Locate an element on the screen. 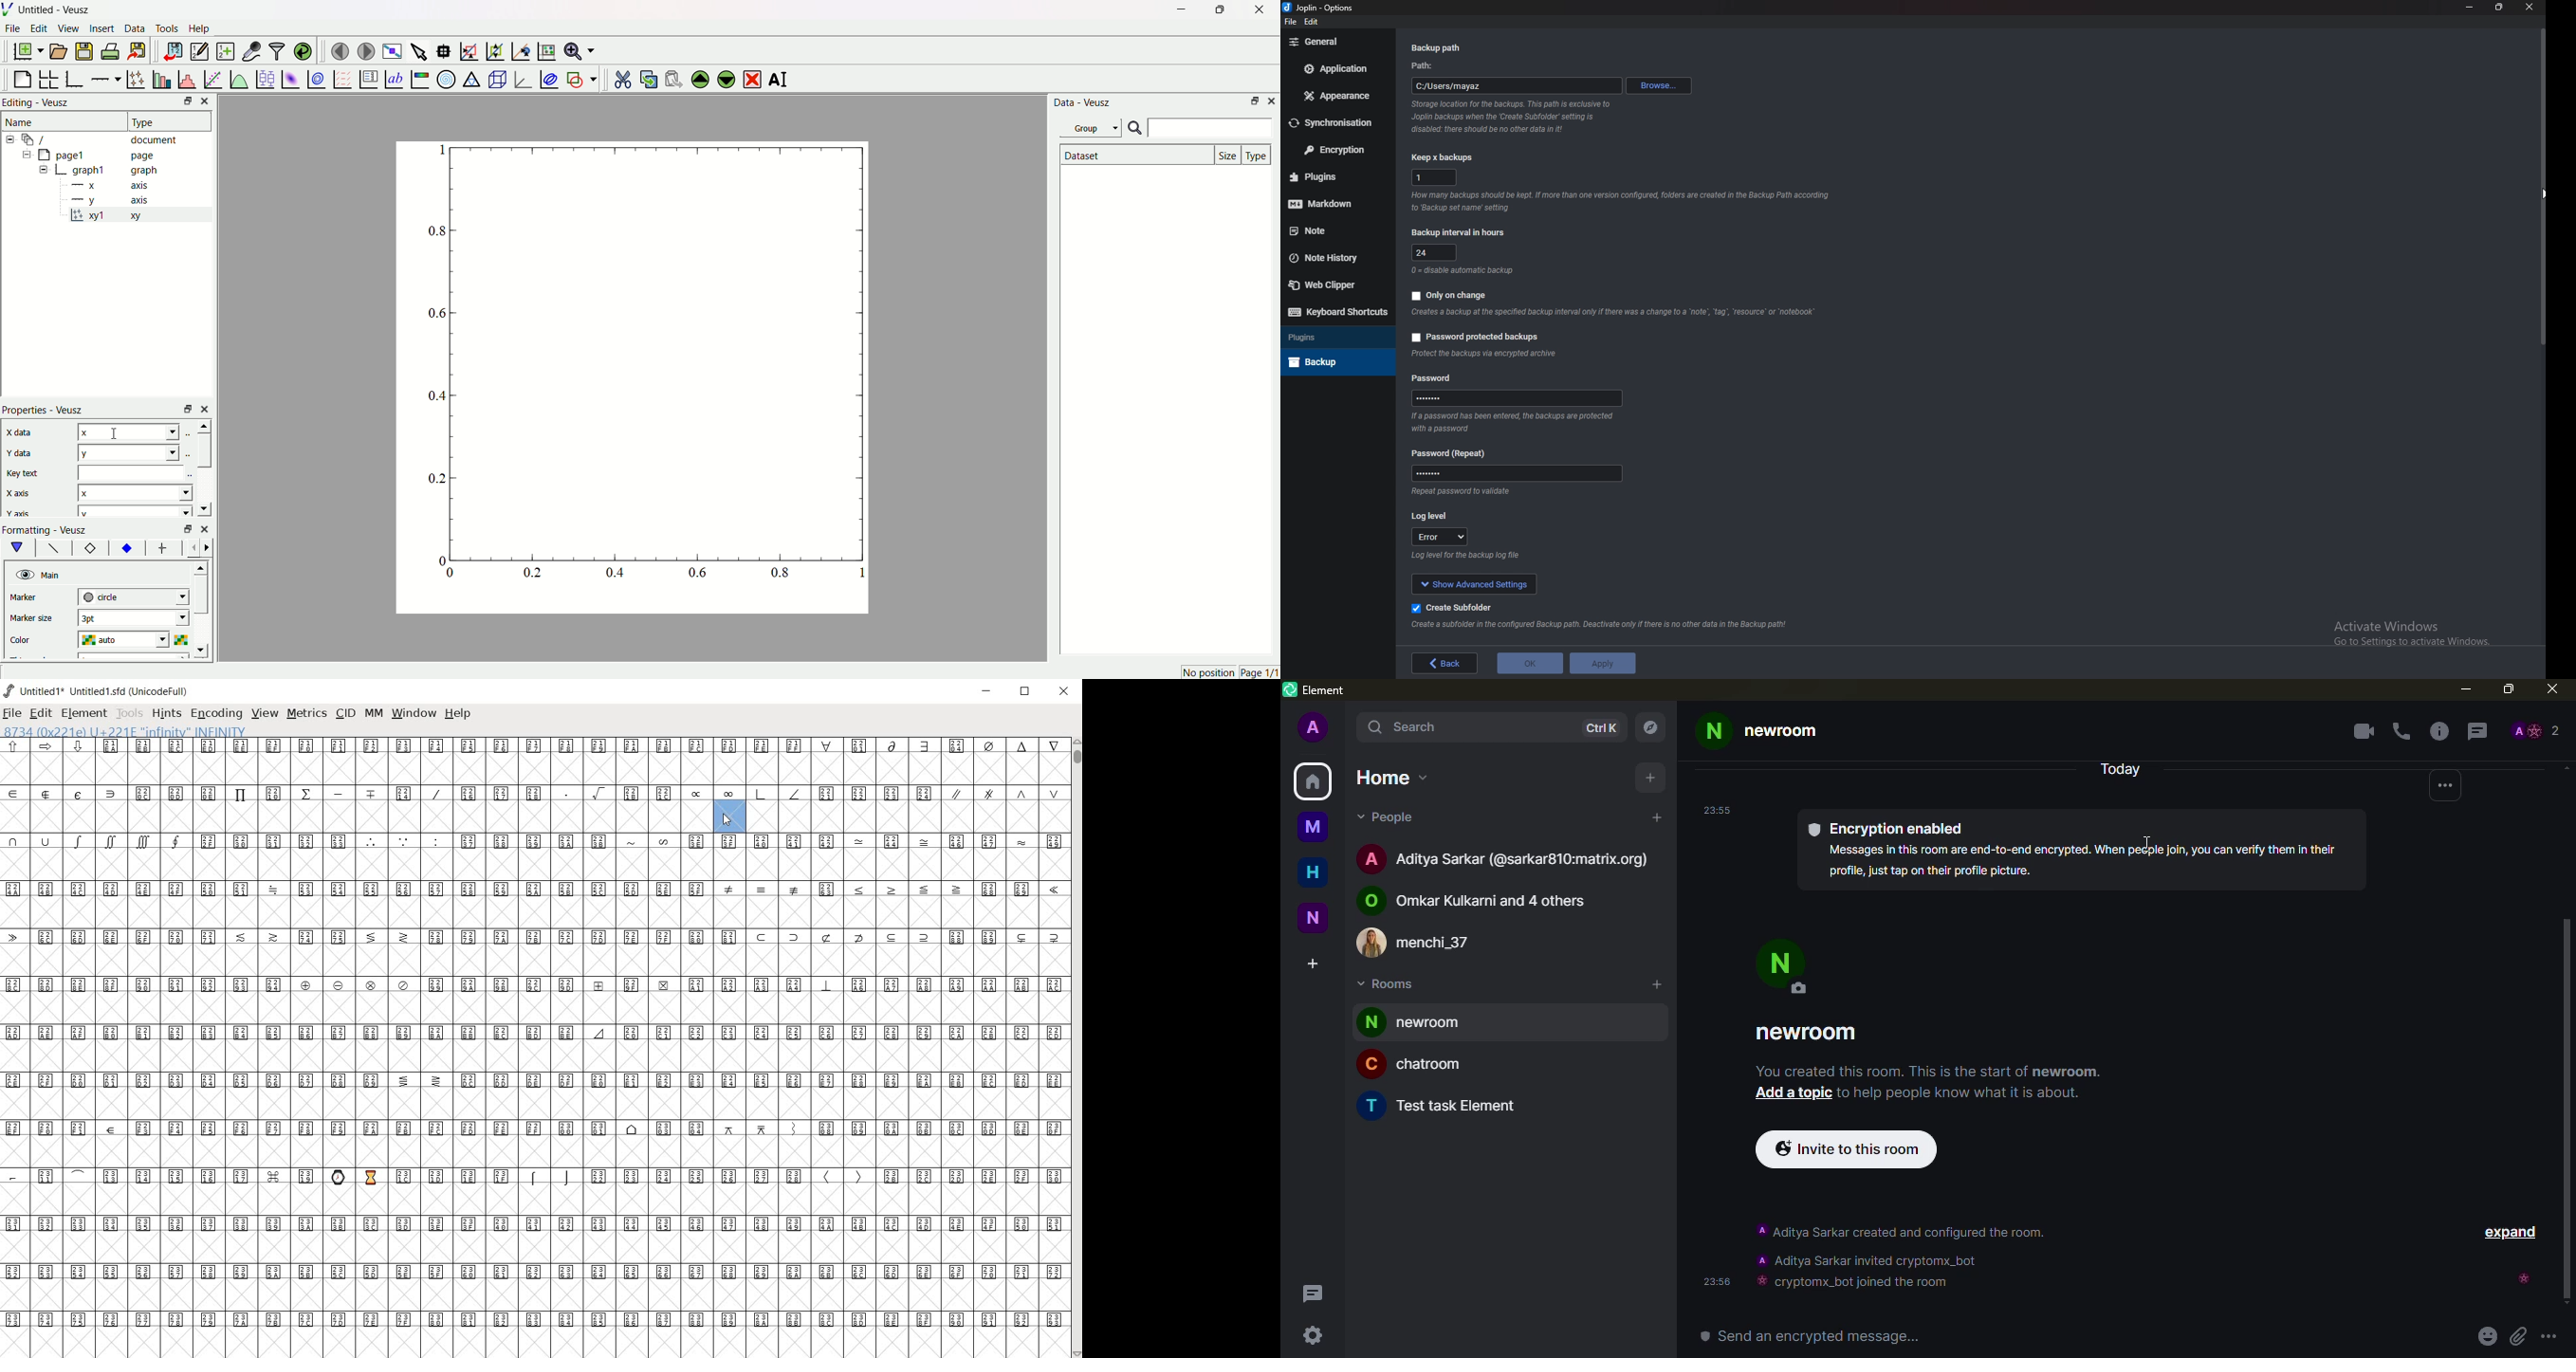 This screenshot has height=1372, width=2576. move up is located at coordinates (203, 566).